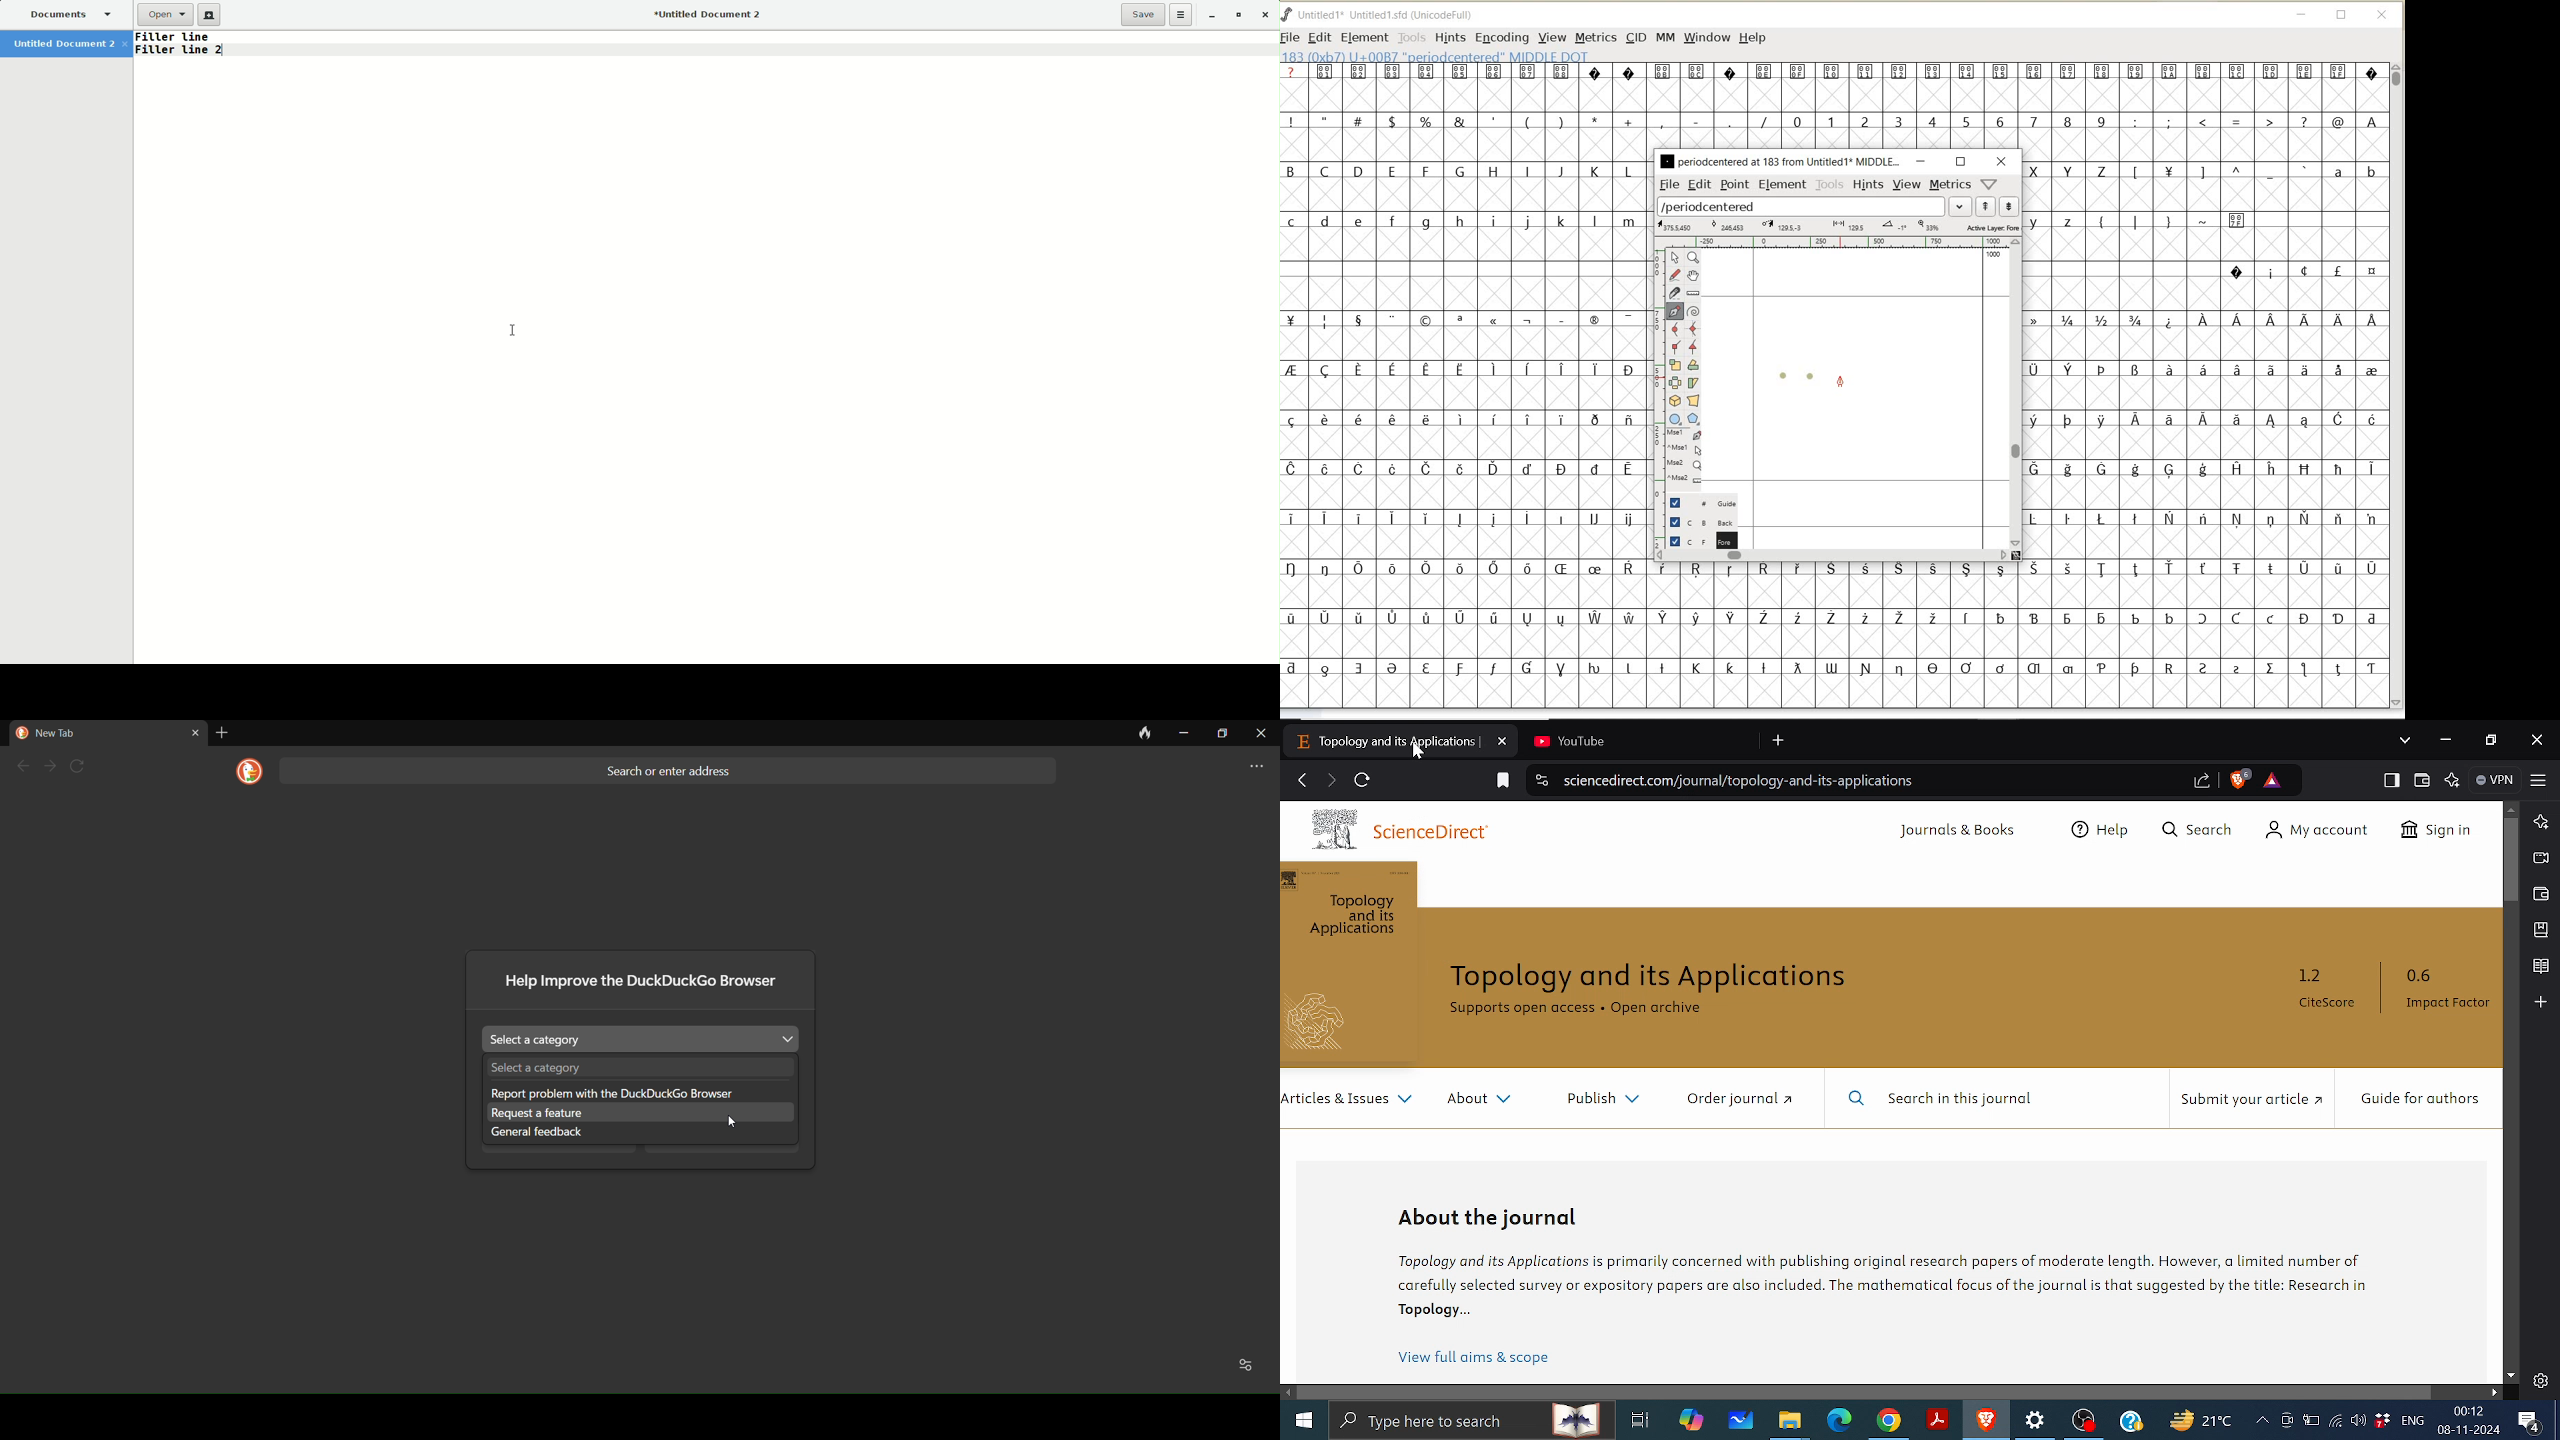  What do you see at coordinates (1460, 493) in the screenshot?
I see `special characters` at bounding box center [1460, 493].